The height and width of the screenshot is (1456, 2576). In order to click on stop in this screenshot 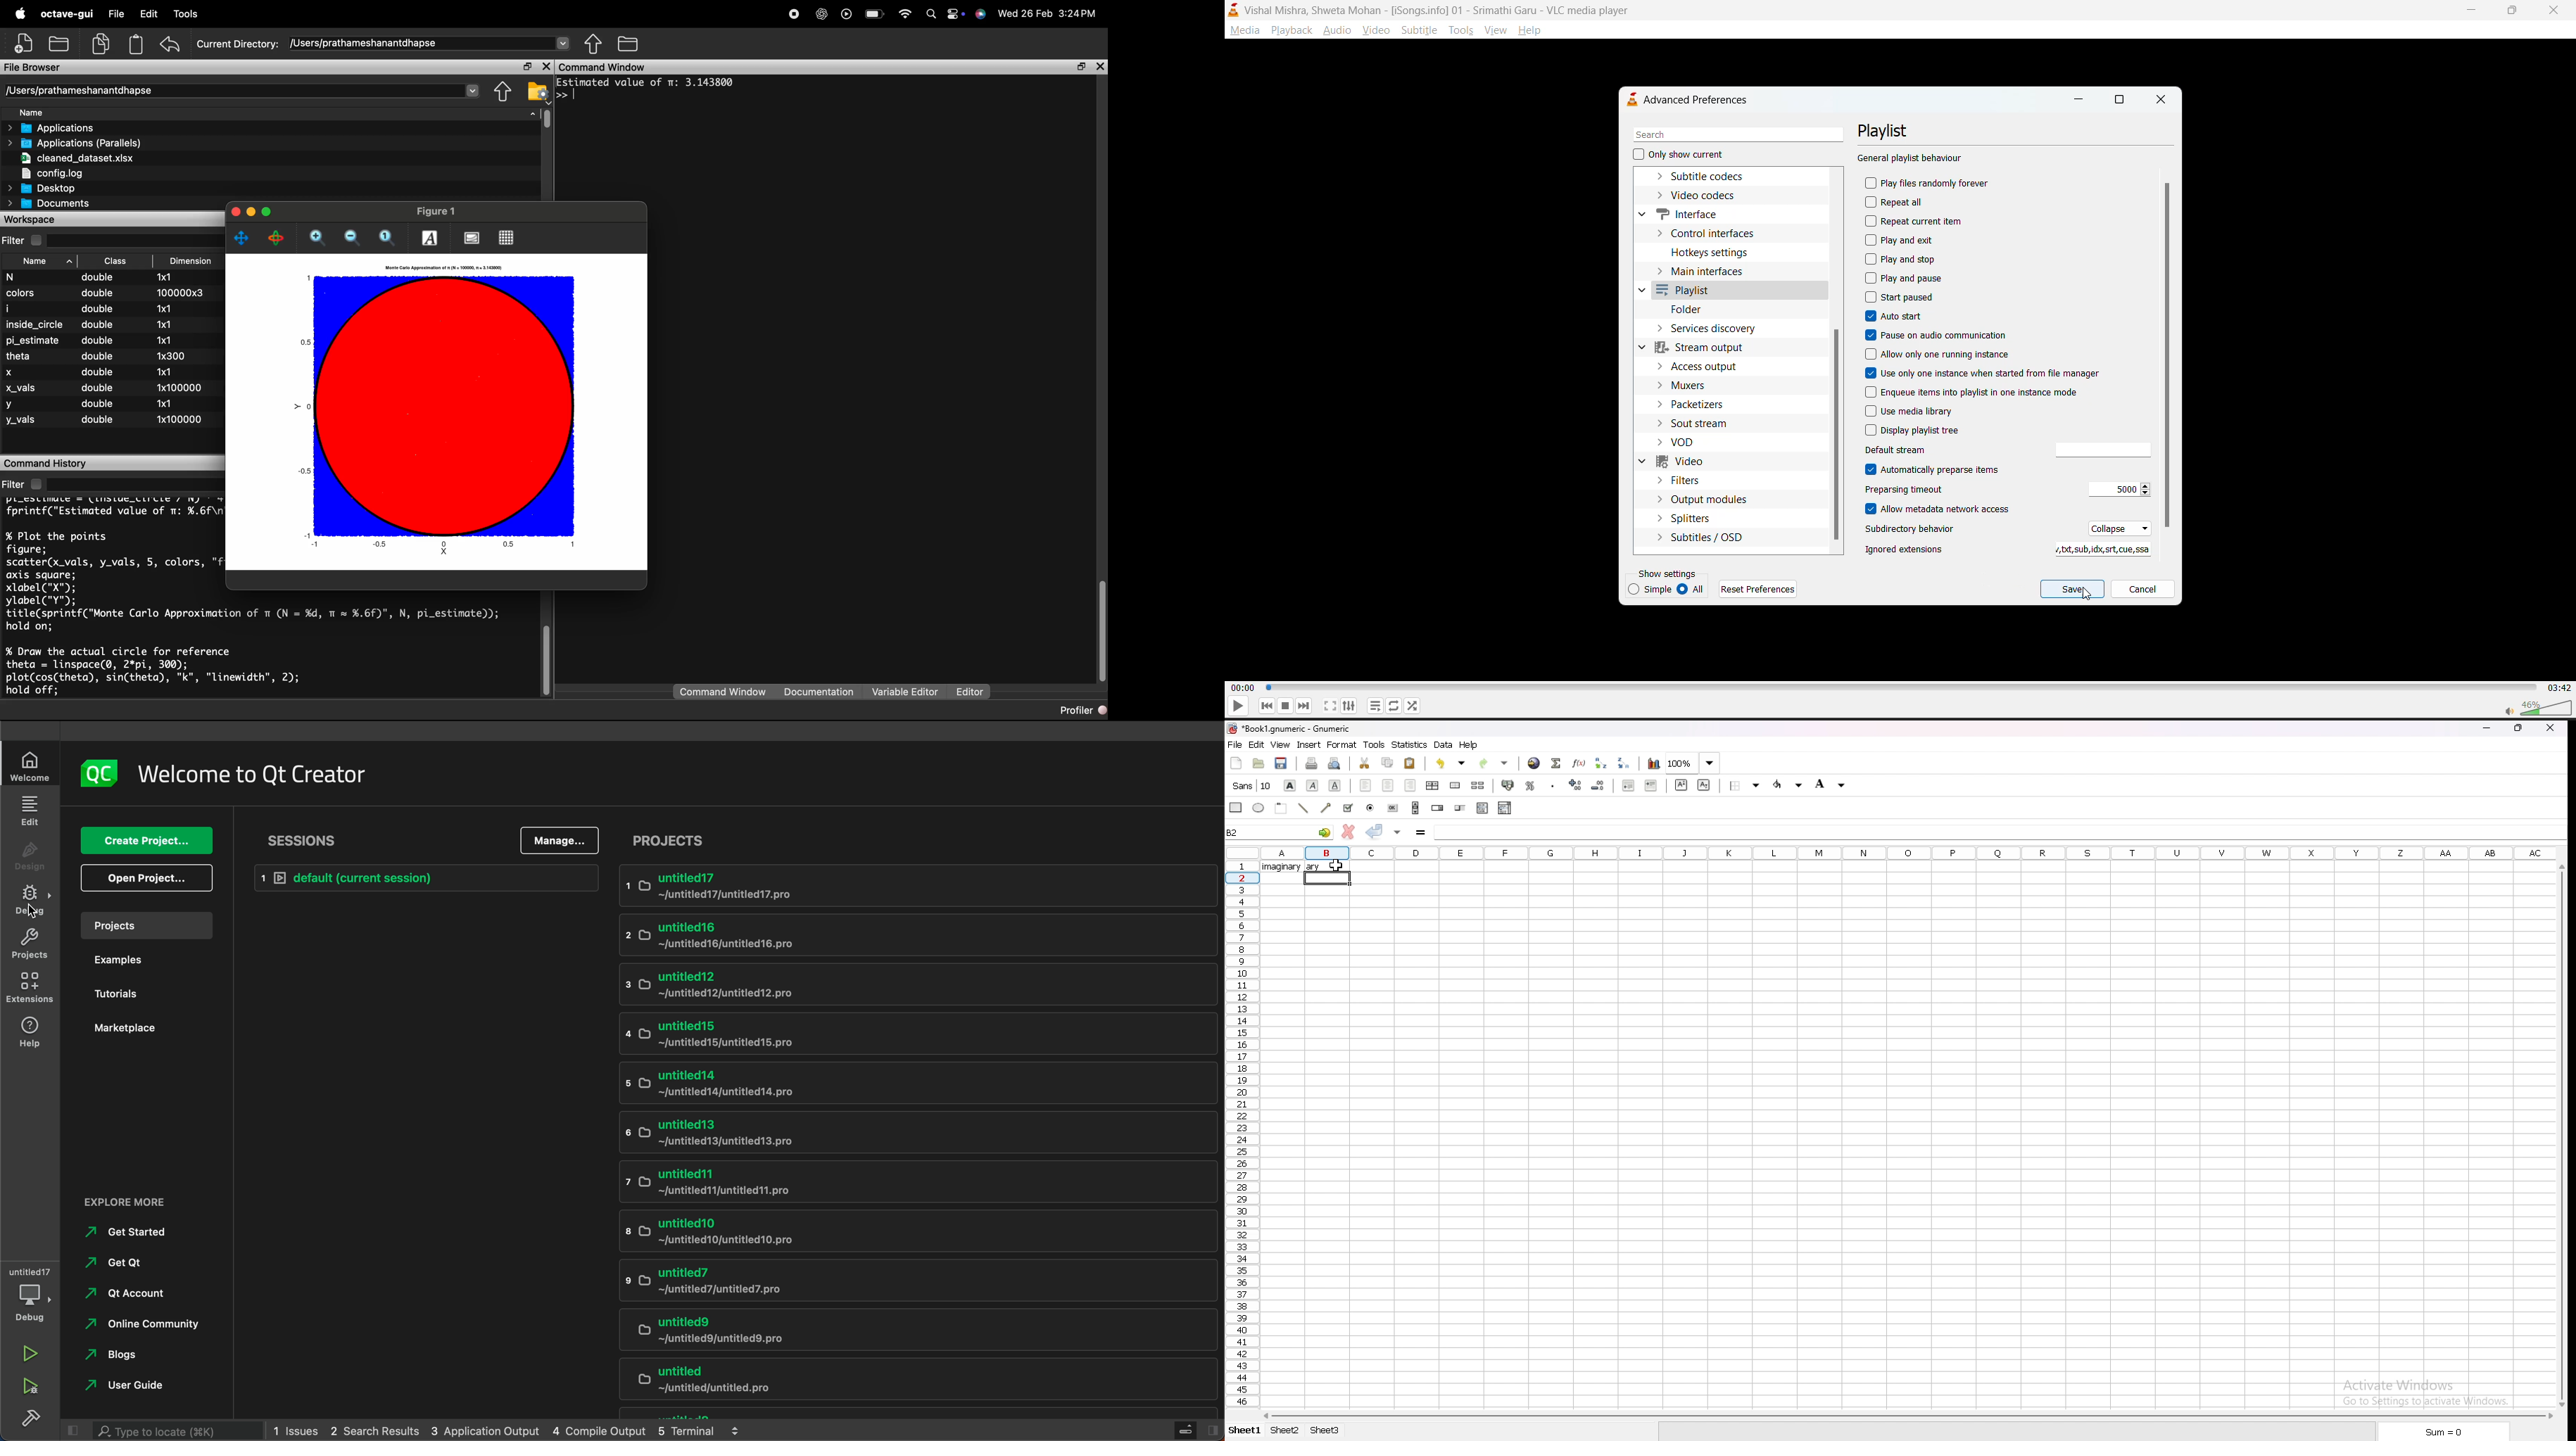, I will do `click(1283, 704)`.